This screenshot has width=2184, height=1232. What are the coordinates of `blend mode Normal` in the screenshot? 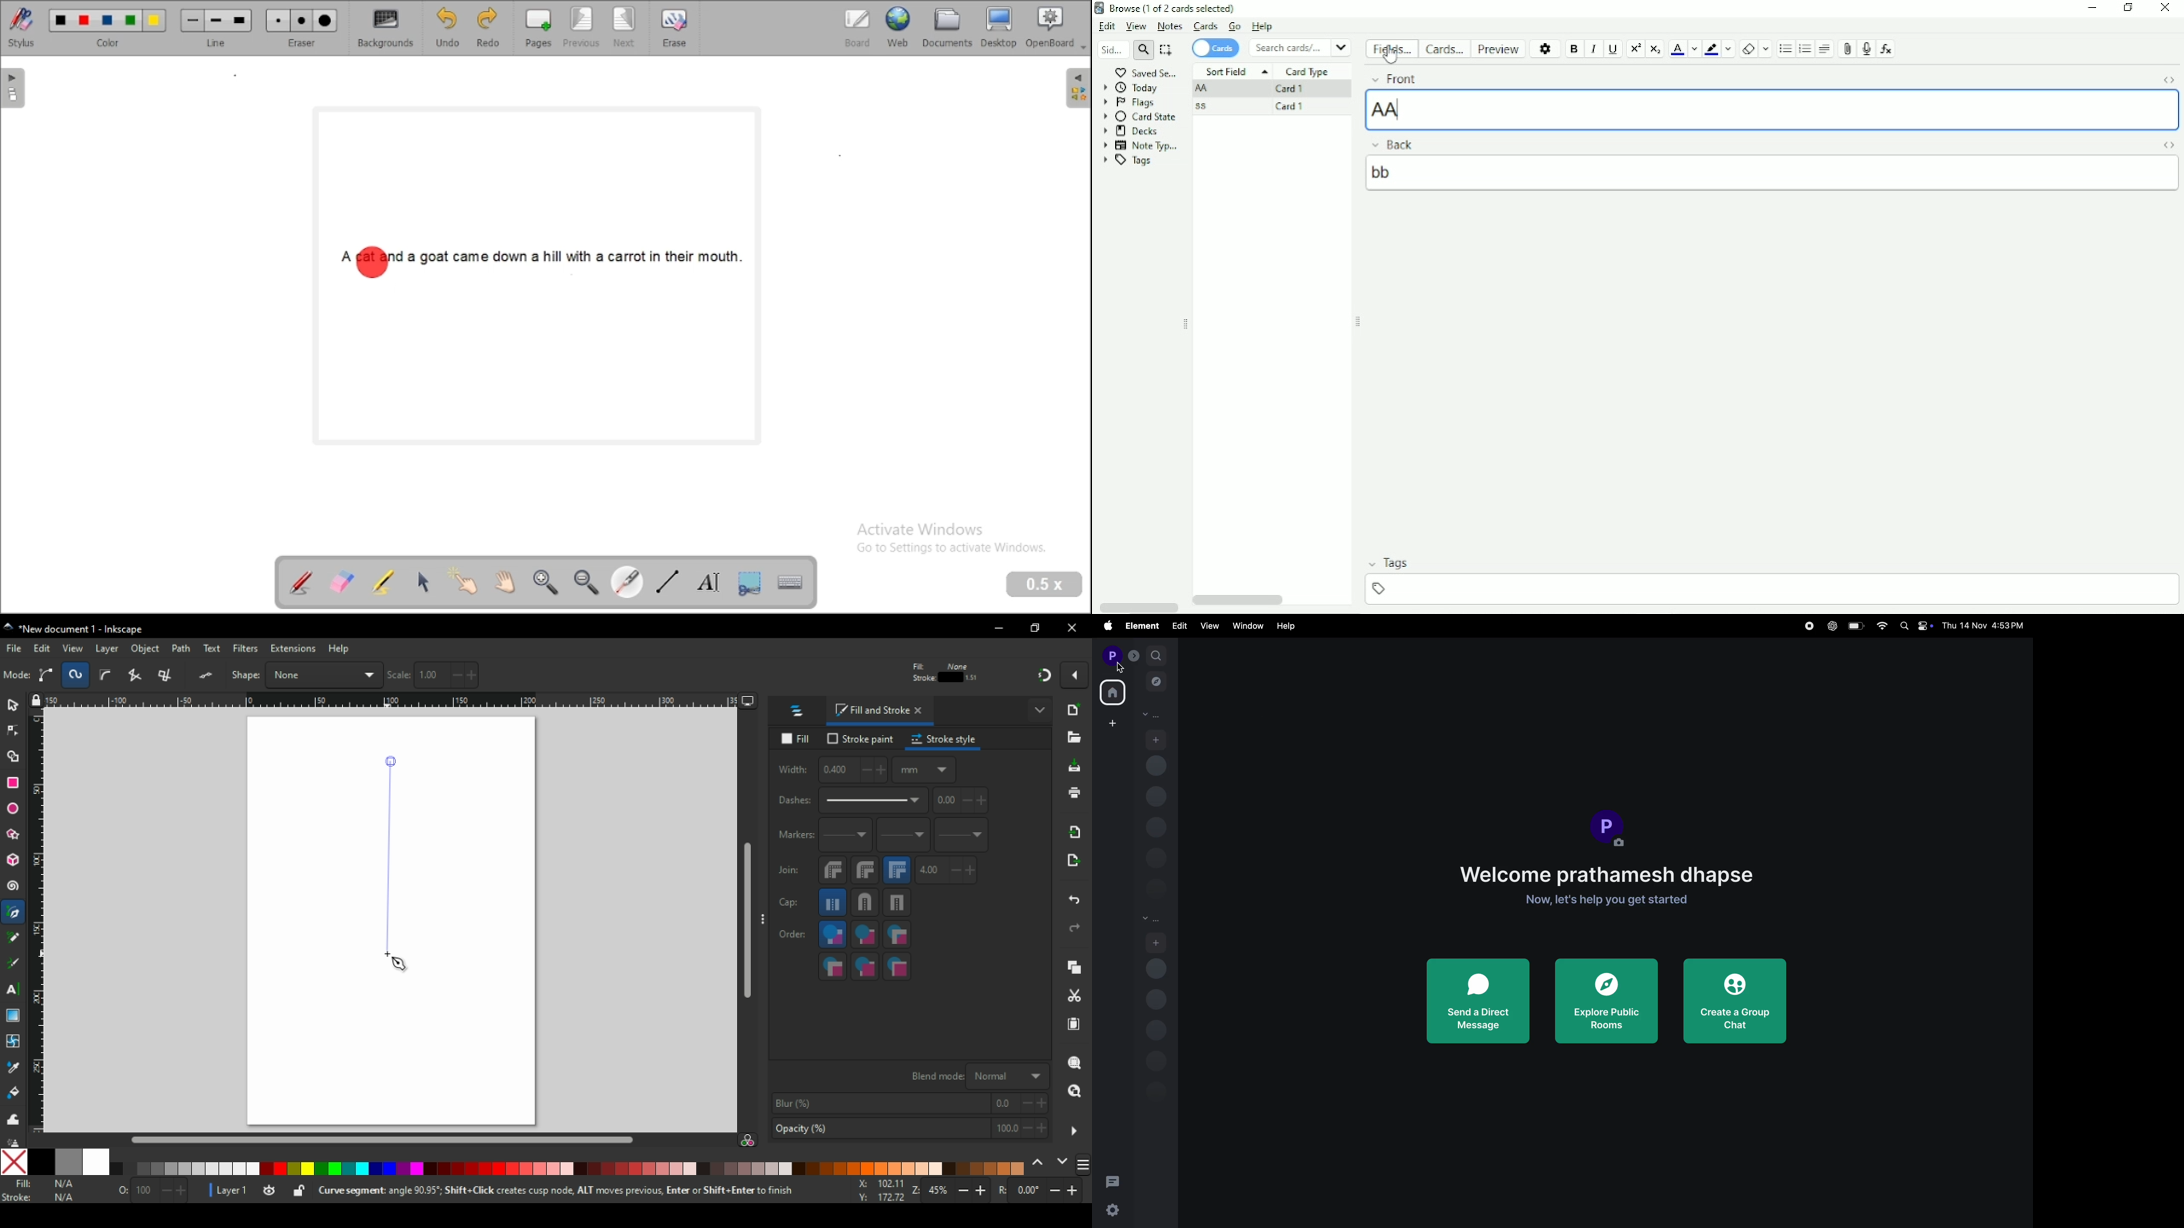 It's located at (977, 1076).